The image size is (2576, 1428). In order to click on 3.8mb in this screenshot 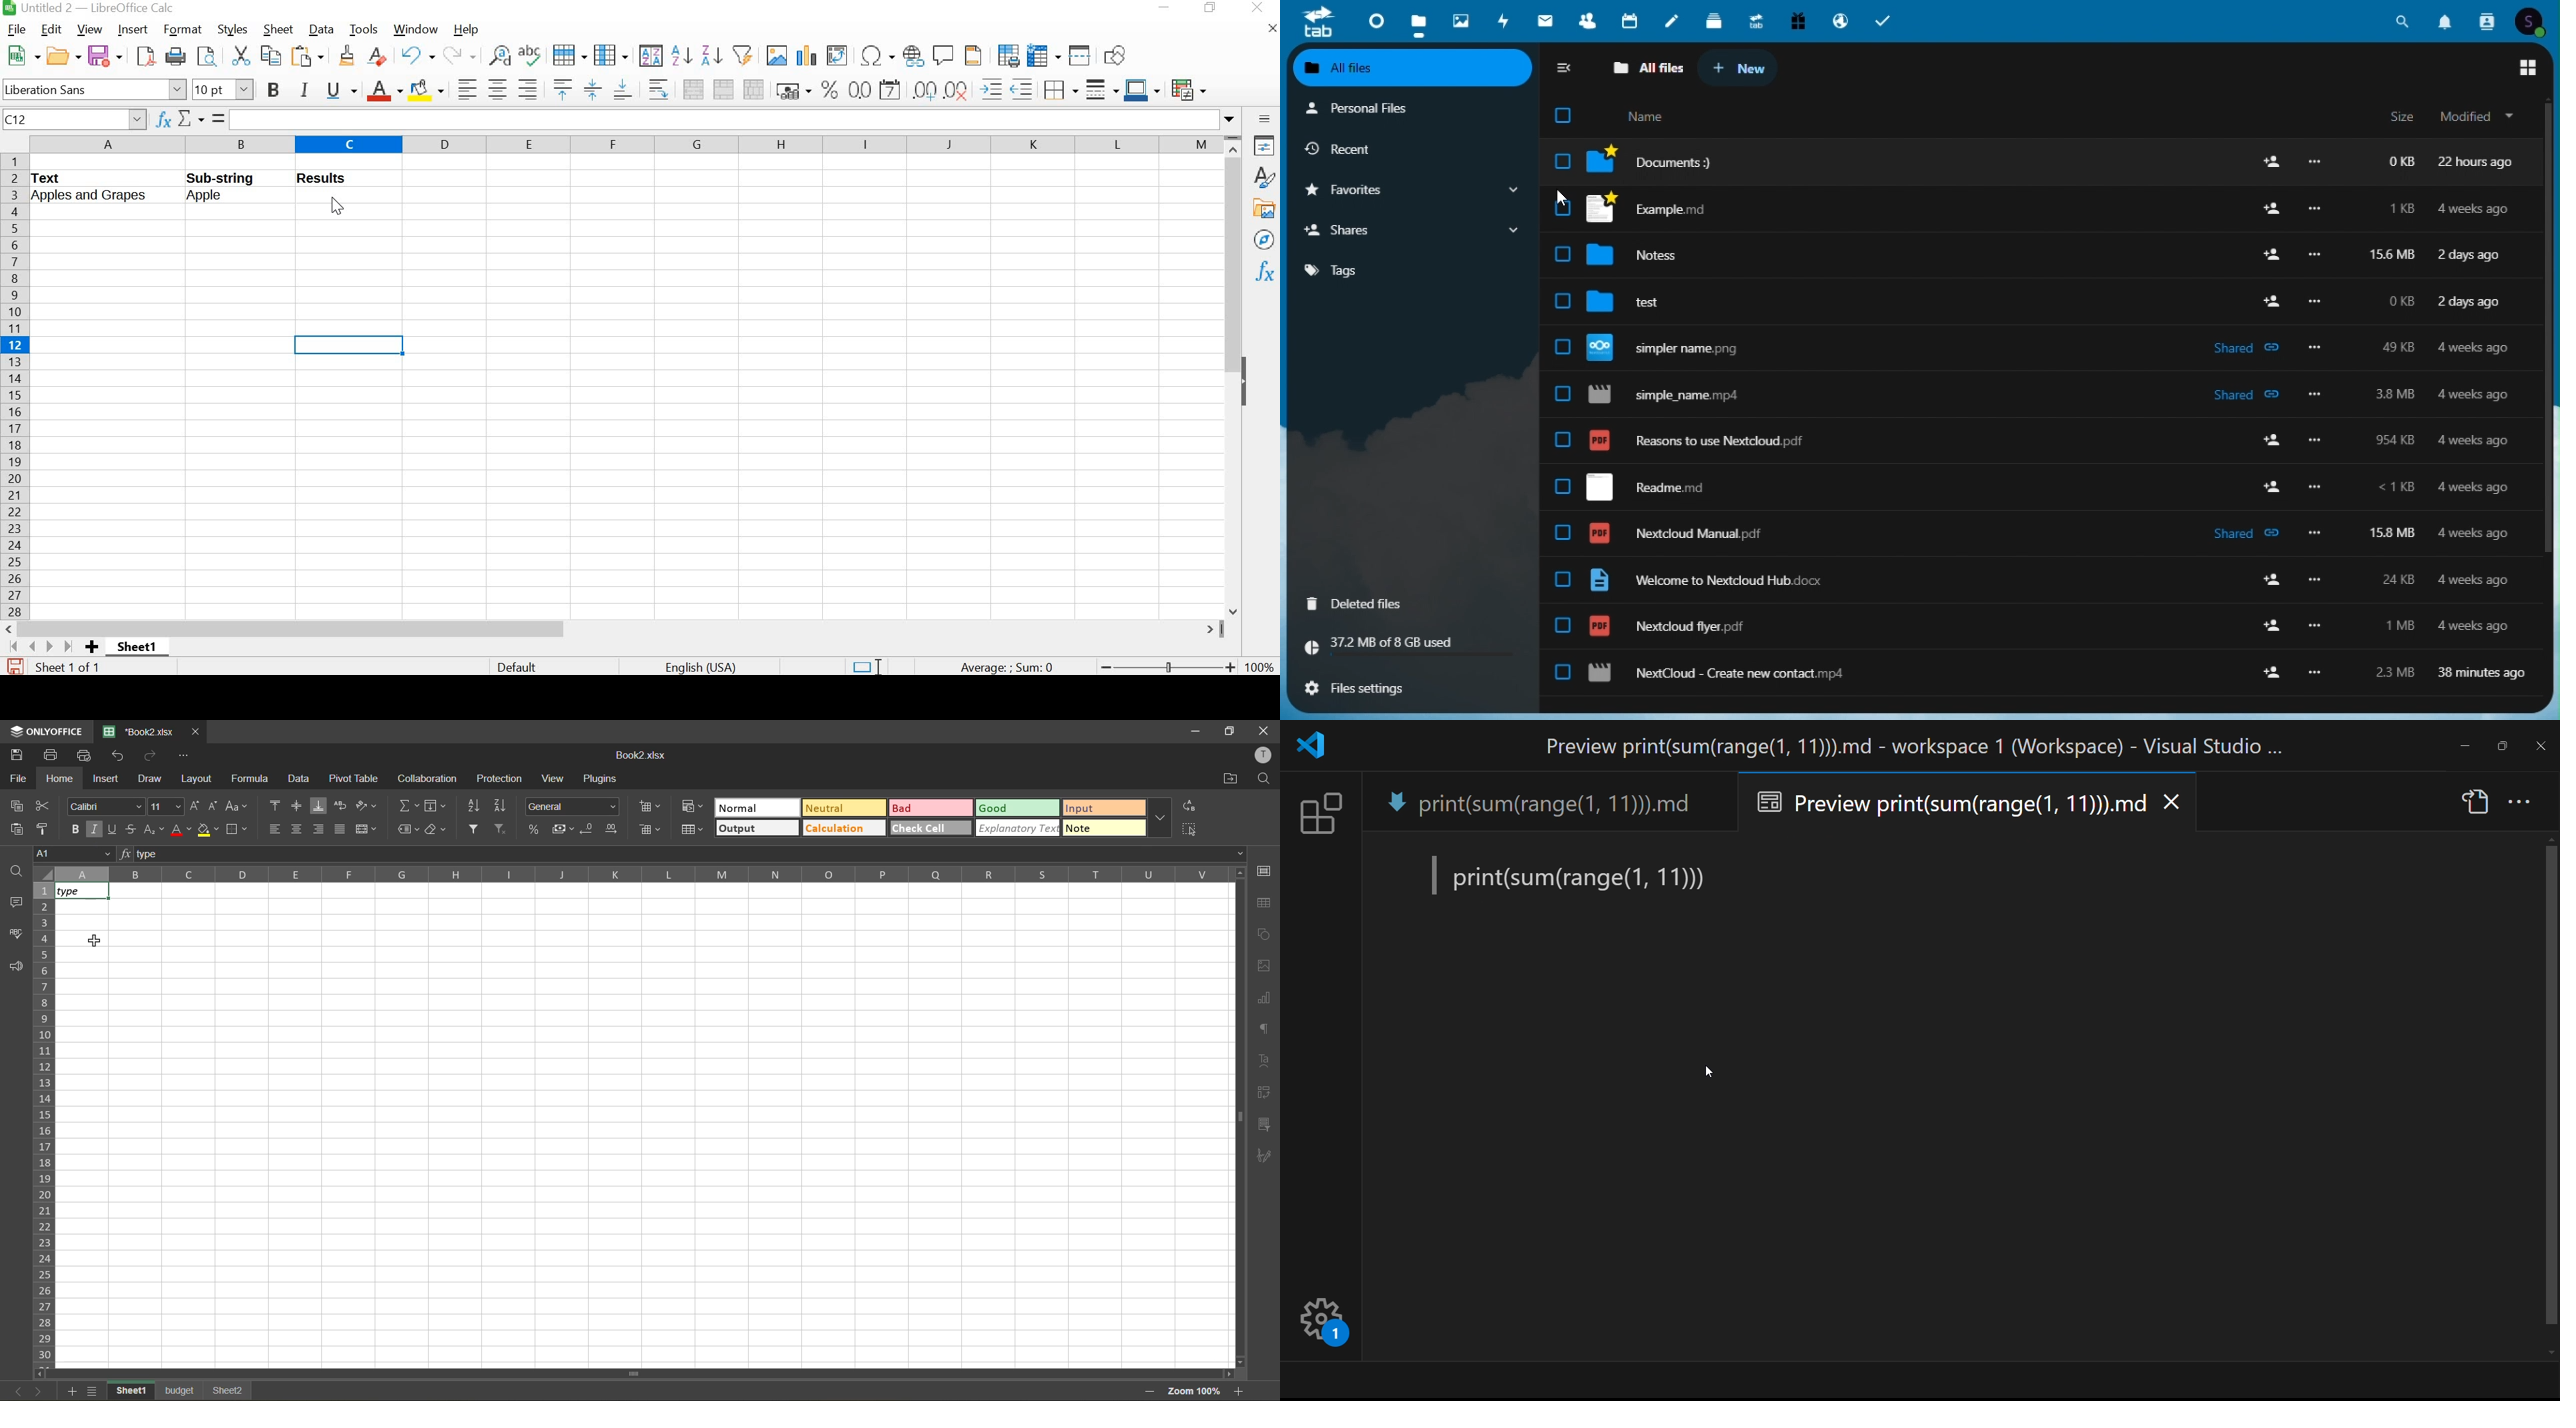, I will do `click(2395, 397)`.